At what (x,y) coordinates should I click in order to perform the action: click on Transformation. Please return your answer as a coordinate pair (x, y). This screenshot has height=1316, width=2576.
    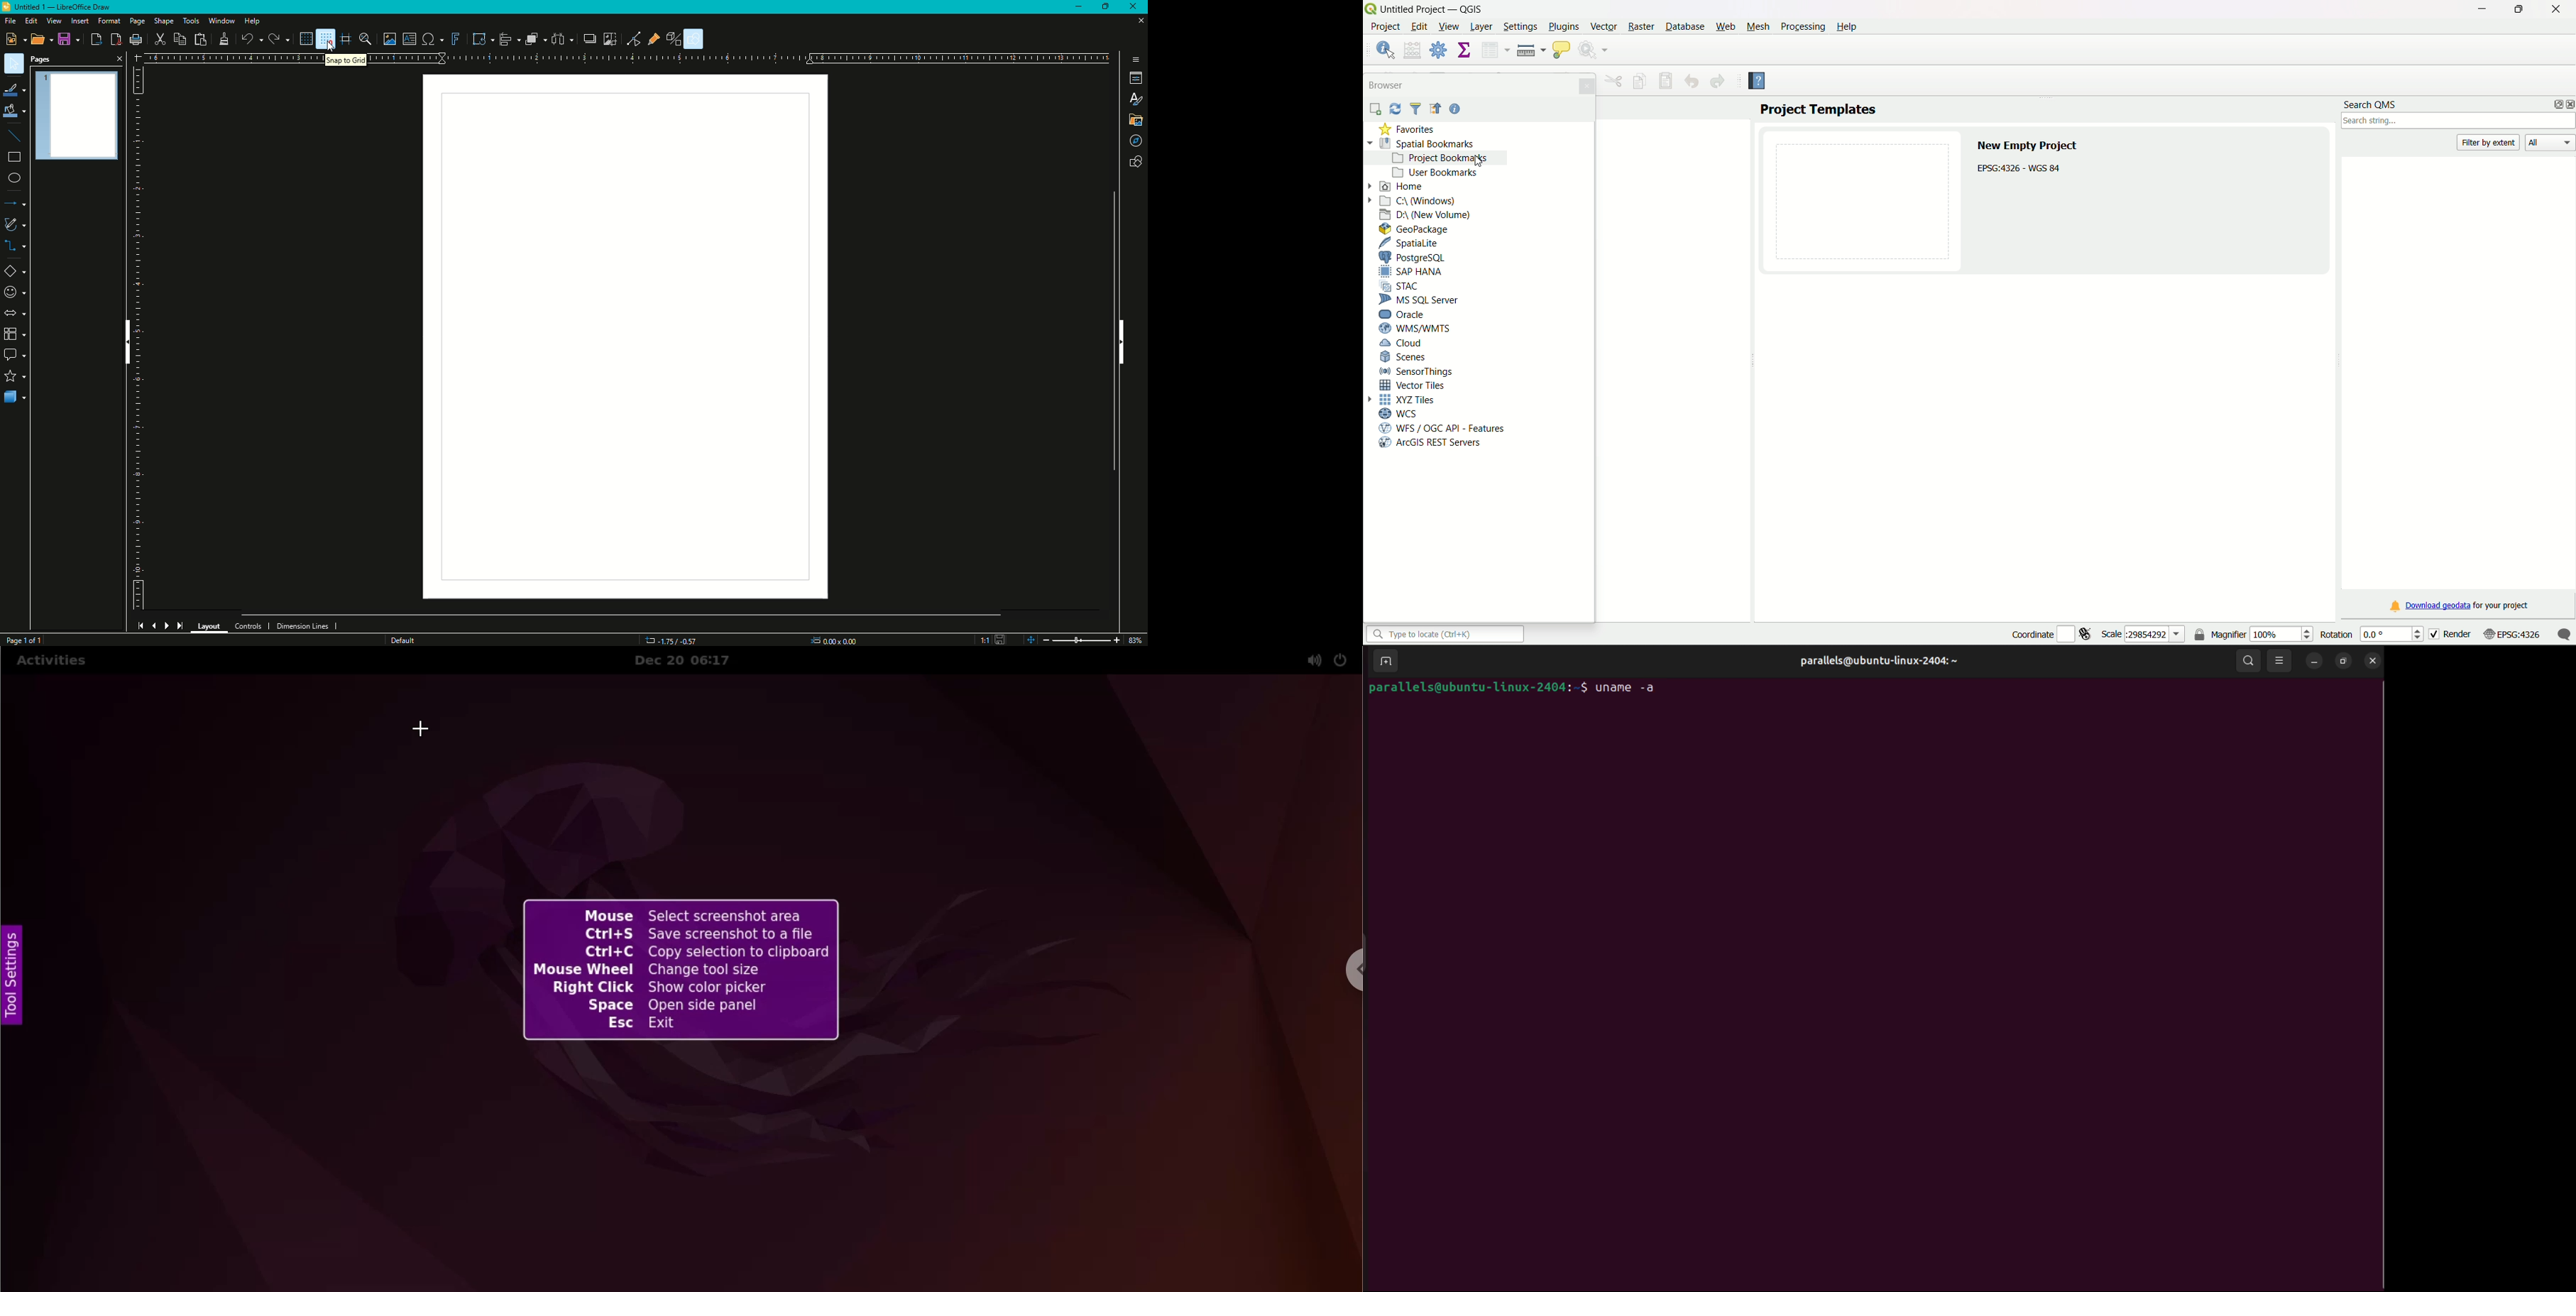
    Looking at the image, I should click on (480, 39).